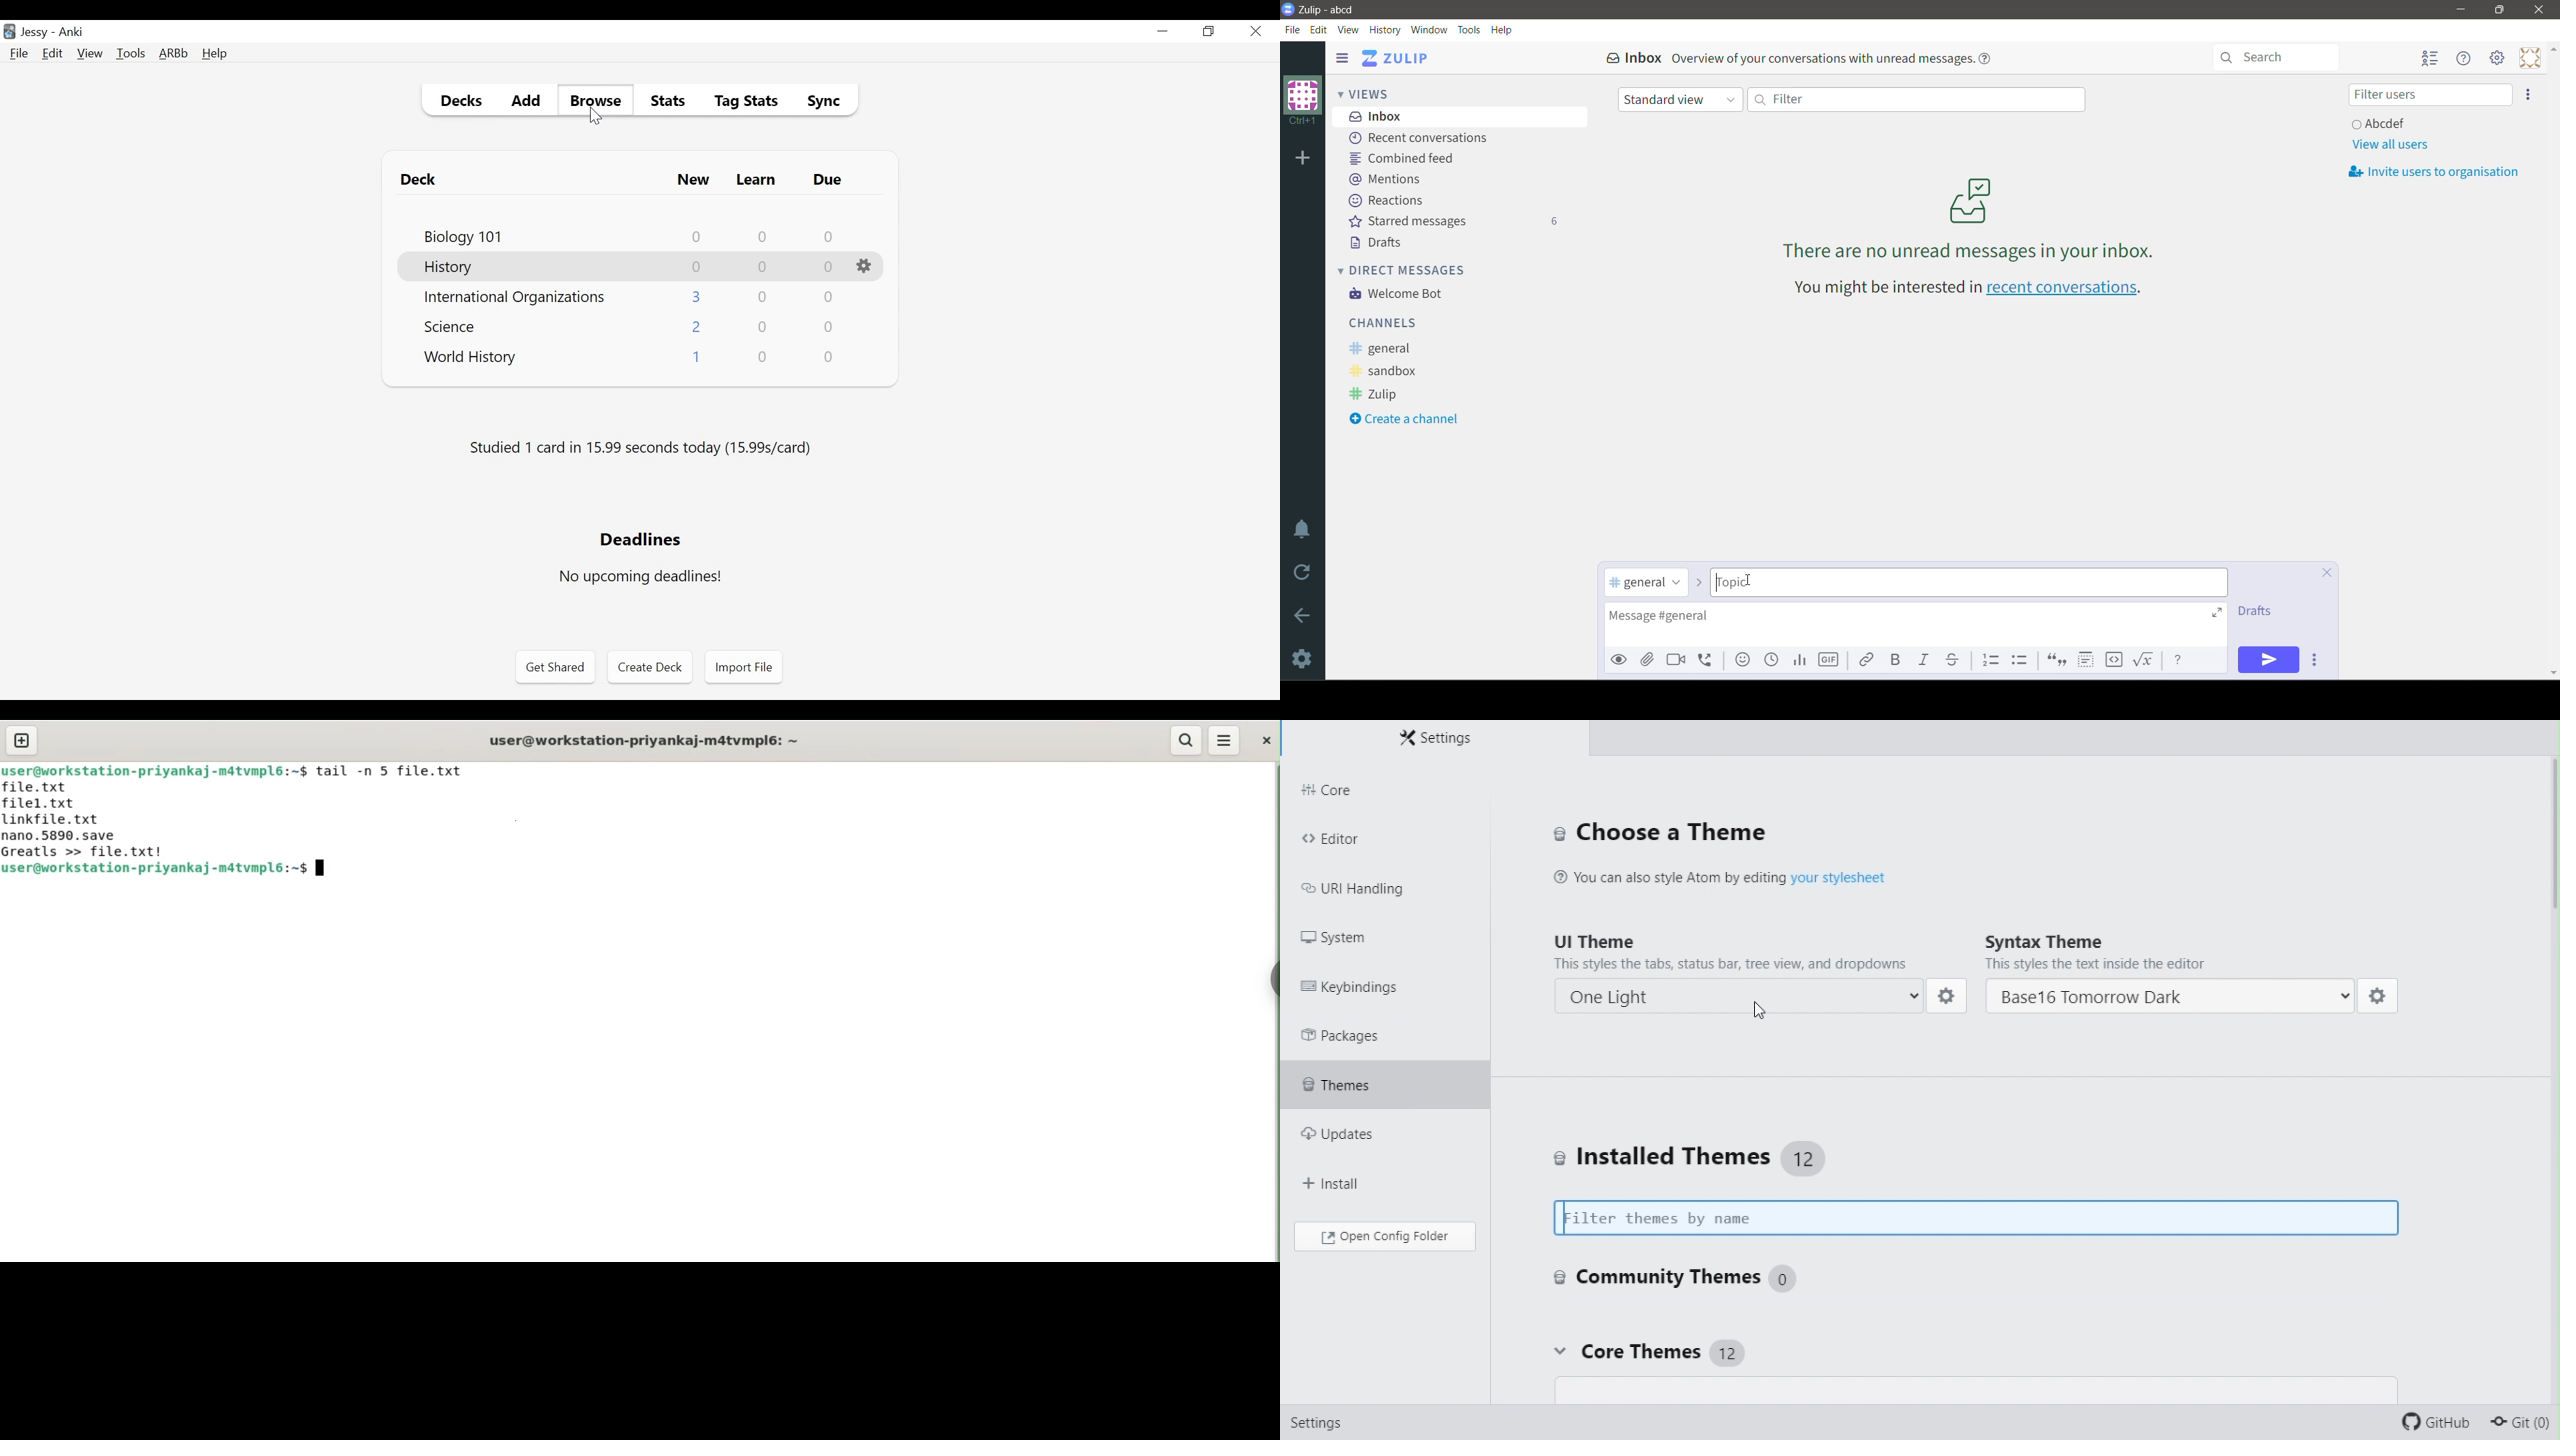 The image size is (2576, 1456). What do you see at coordinates (1303, 529) in the screenshot?
I see `Enable Do Not Disturb` at bounding box center [1303, 529].